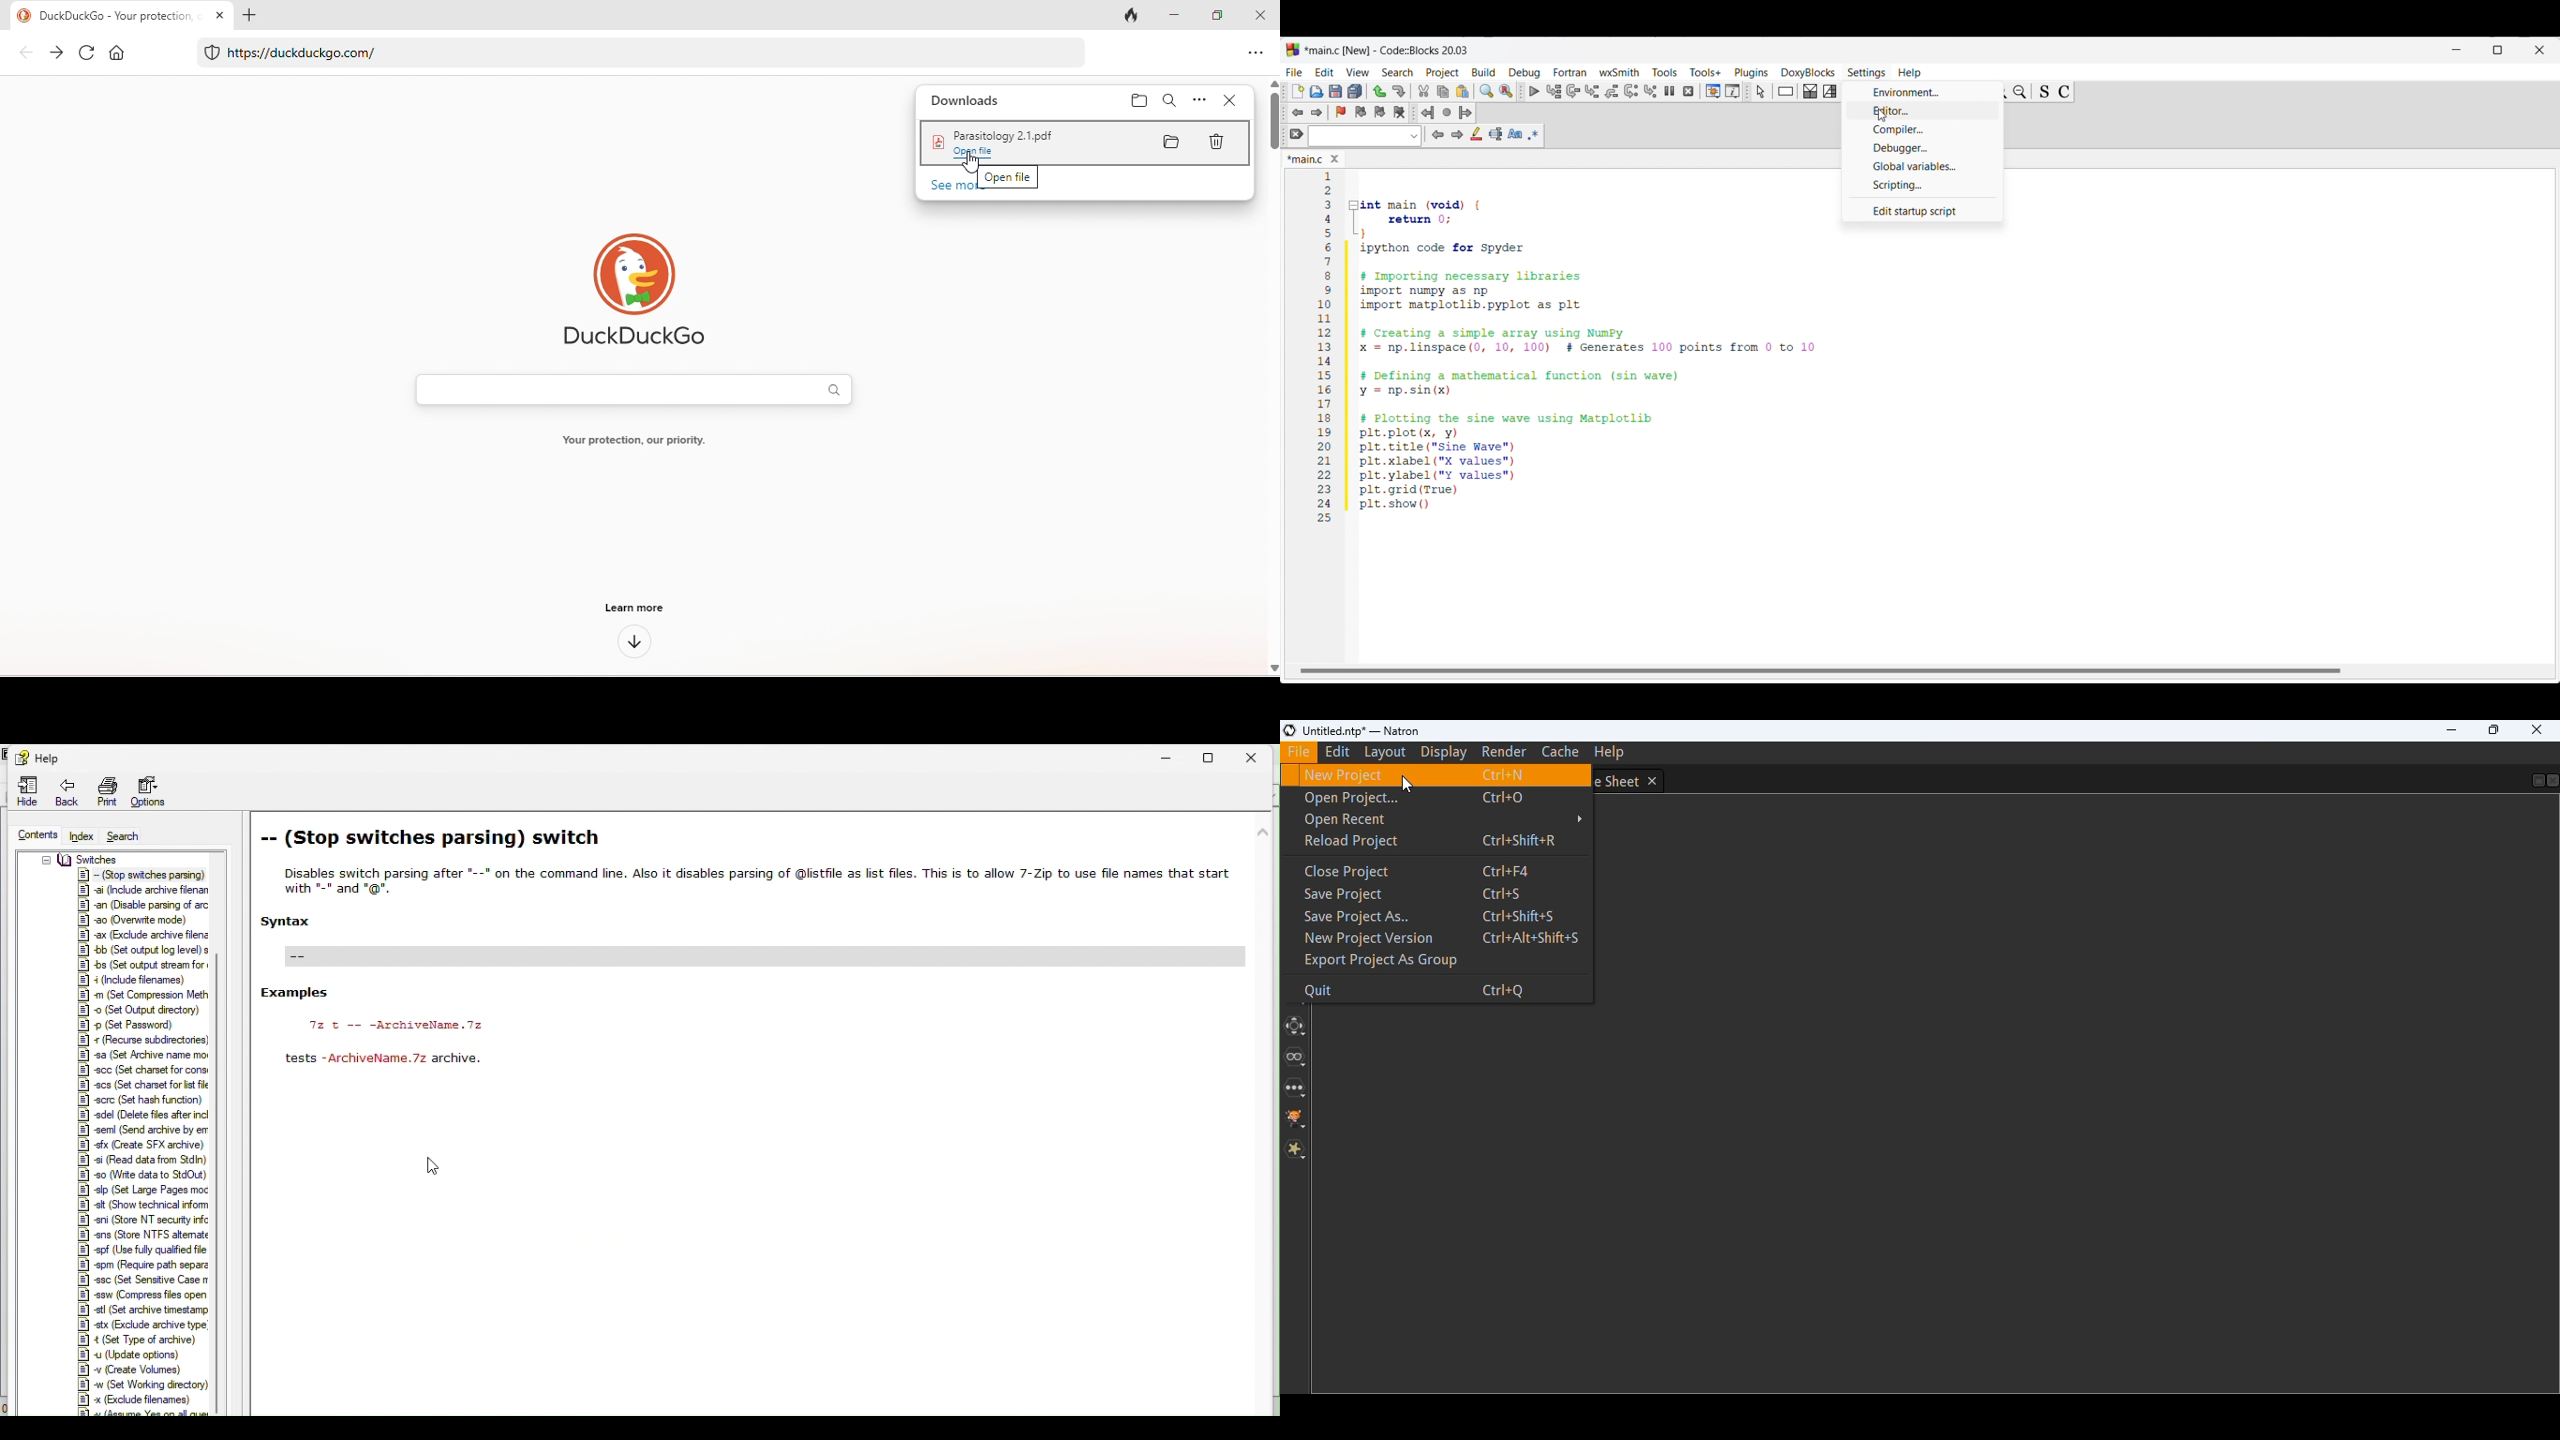 The width and height of the screenshot is (2576, 1456). I want to click on Next line, so click(1574, 91).